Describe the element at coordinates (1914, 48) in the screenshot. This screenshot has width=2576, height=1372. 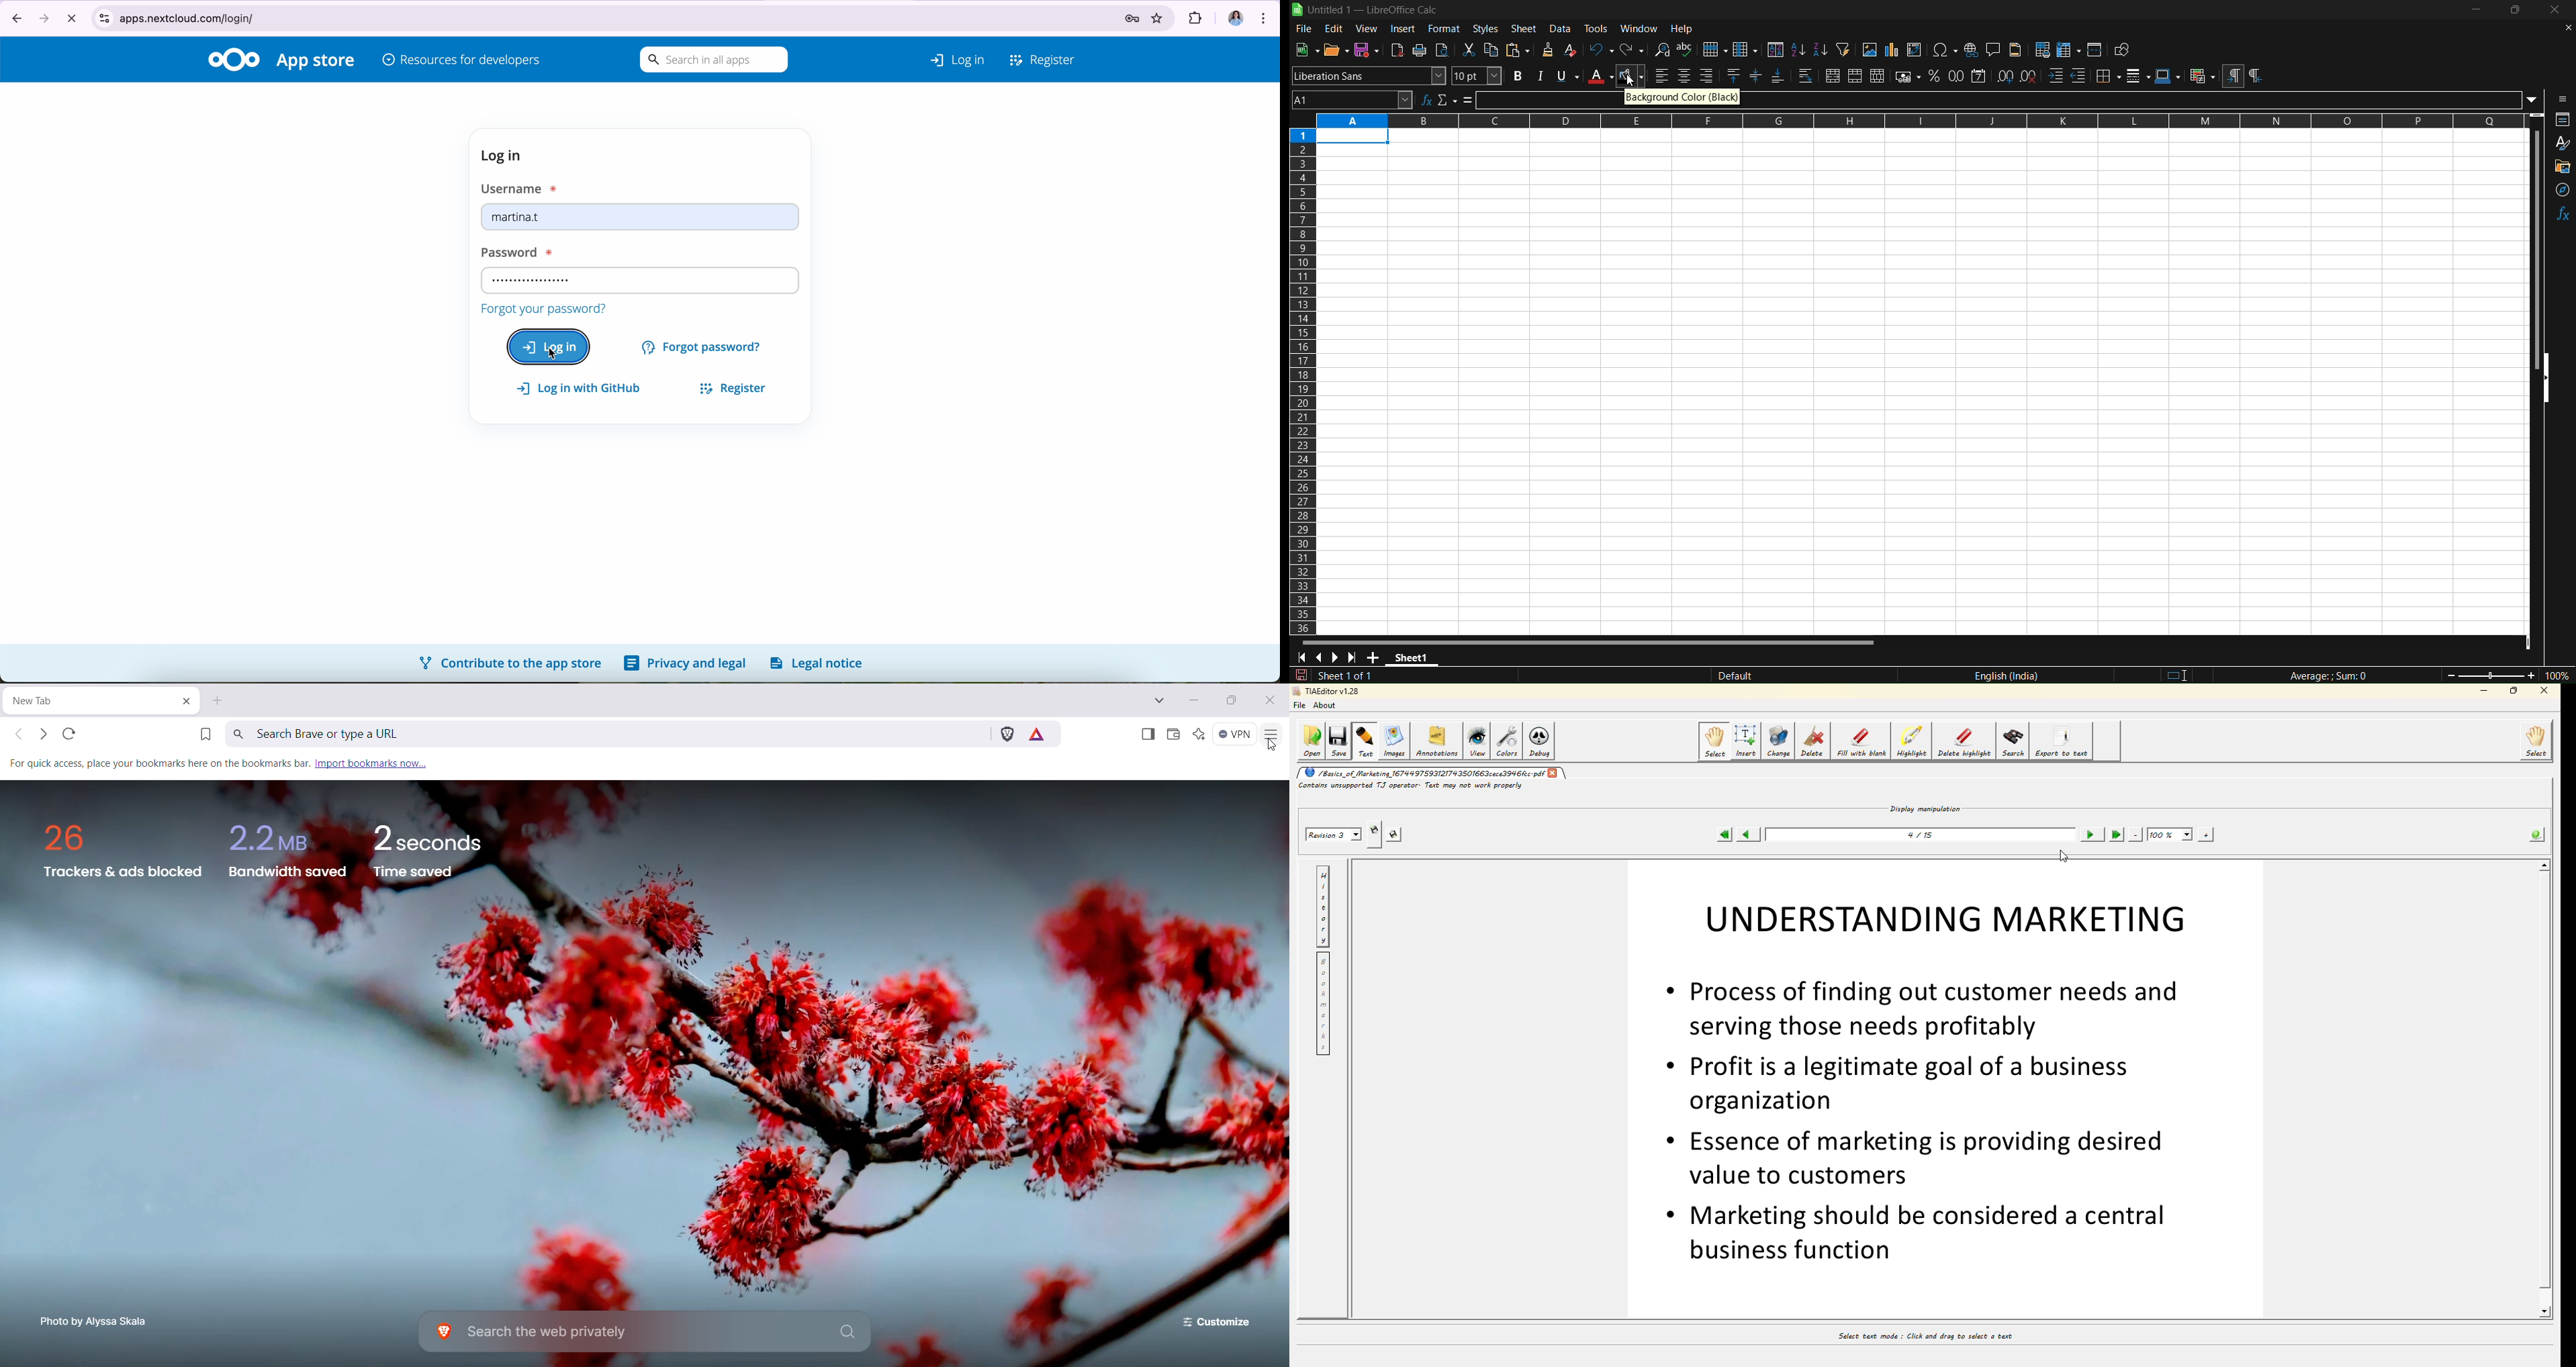
I see `insert or edit piovt table` at that location.